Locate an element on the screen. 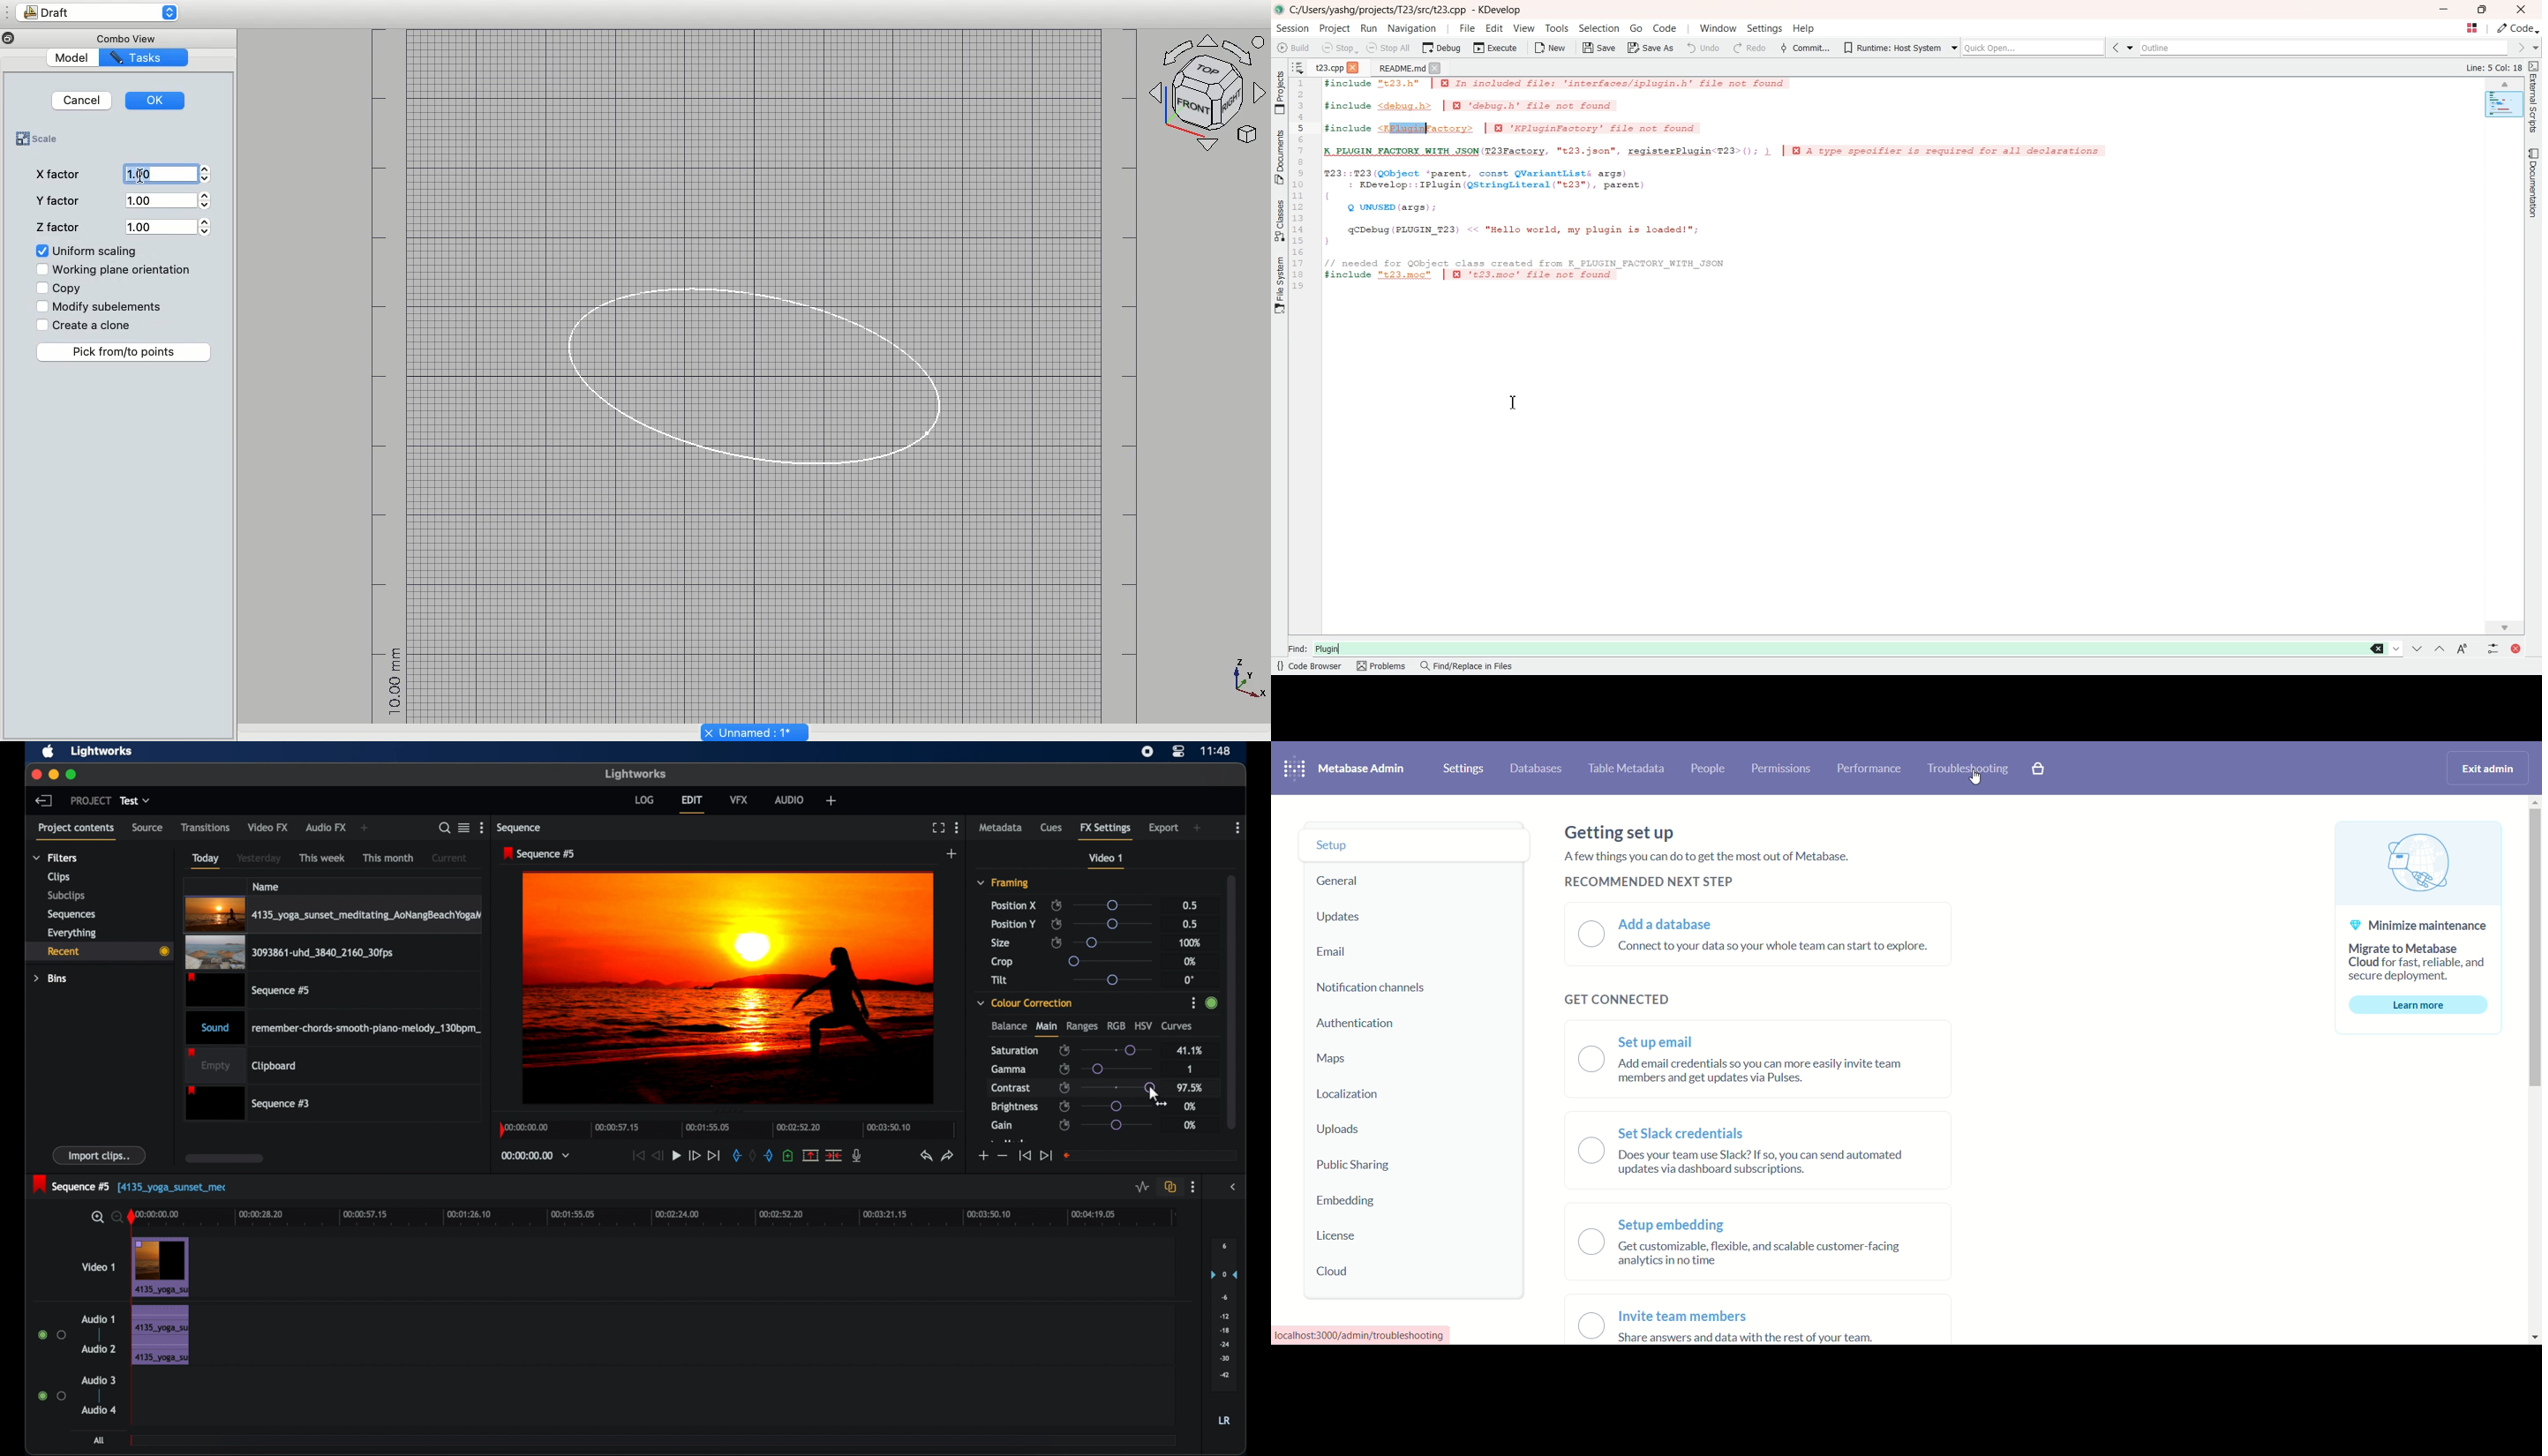 This screenshot has width=2548, height=1456. enable/disable keyframes is located at coordinates (1064, 1106).